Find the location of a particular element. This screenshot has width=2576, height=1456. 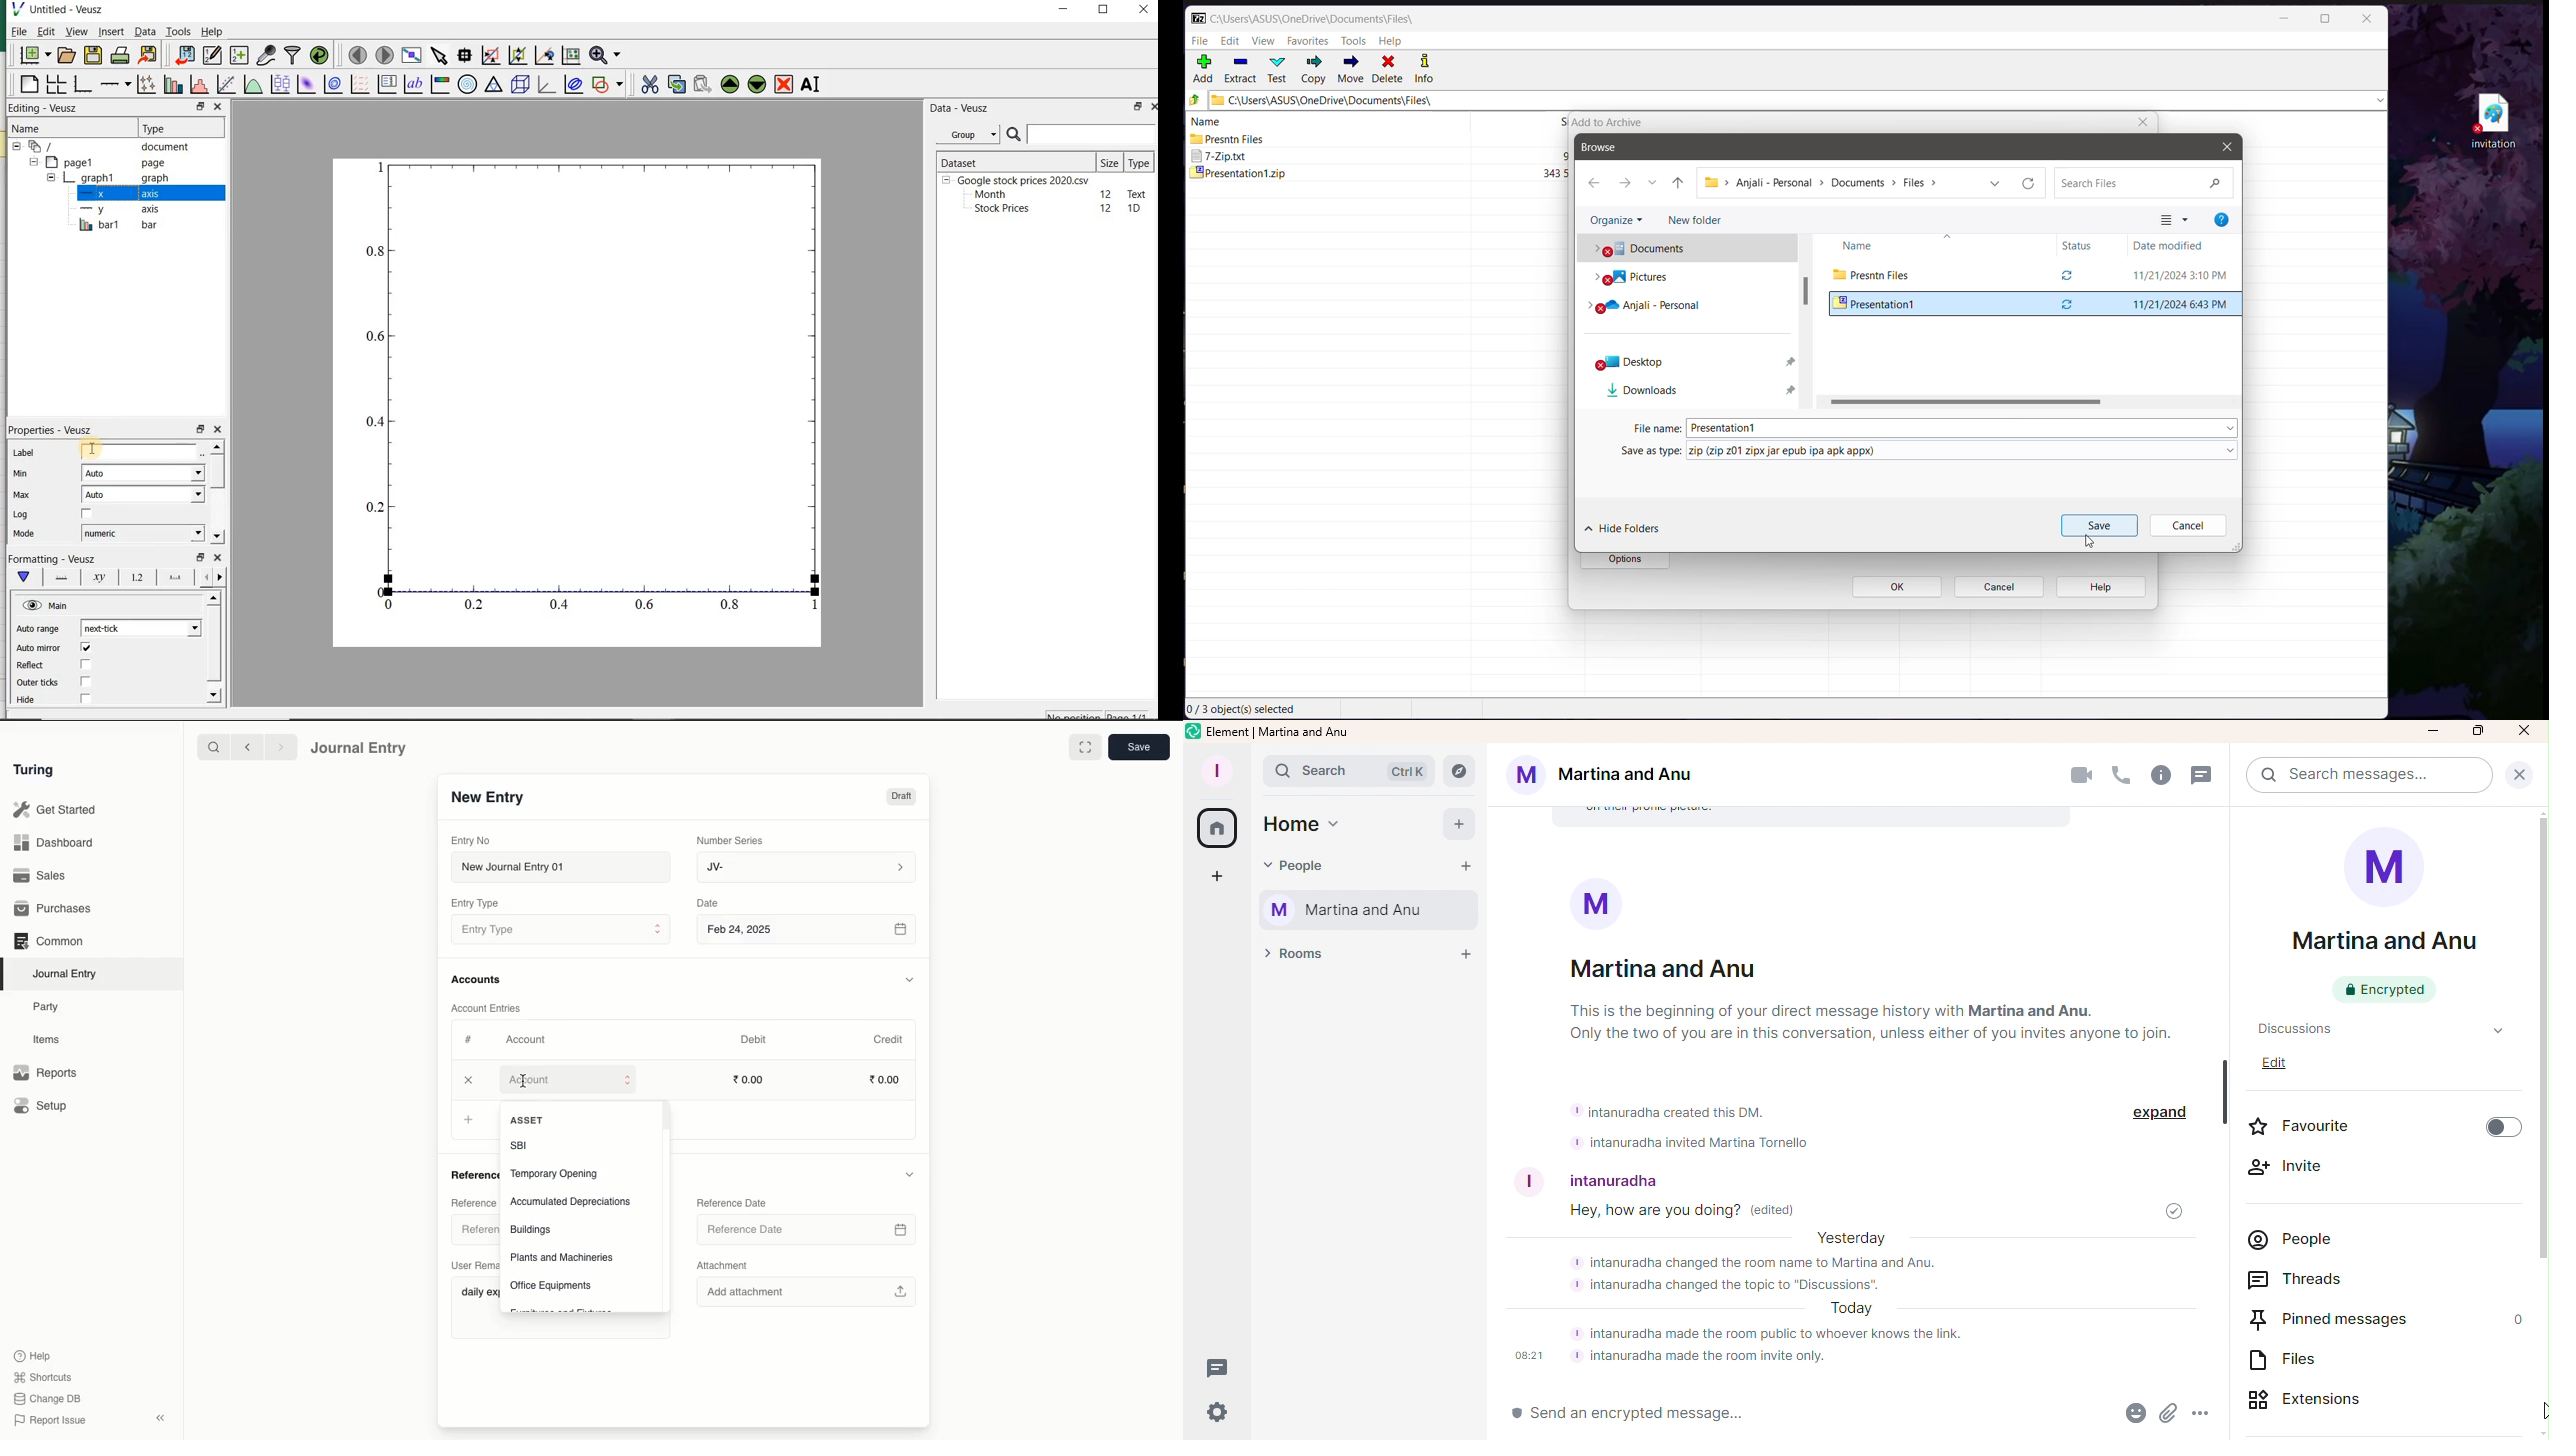

add an axis to the plot is located at coordinates (114, 86).